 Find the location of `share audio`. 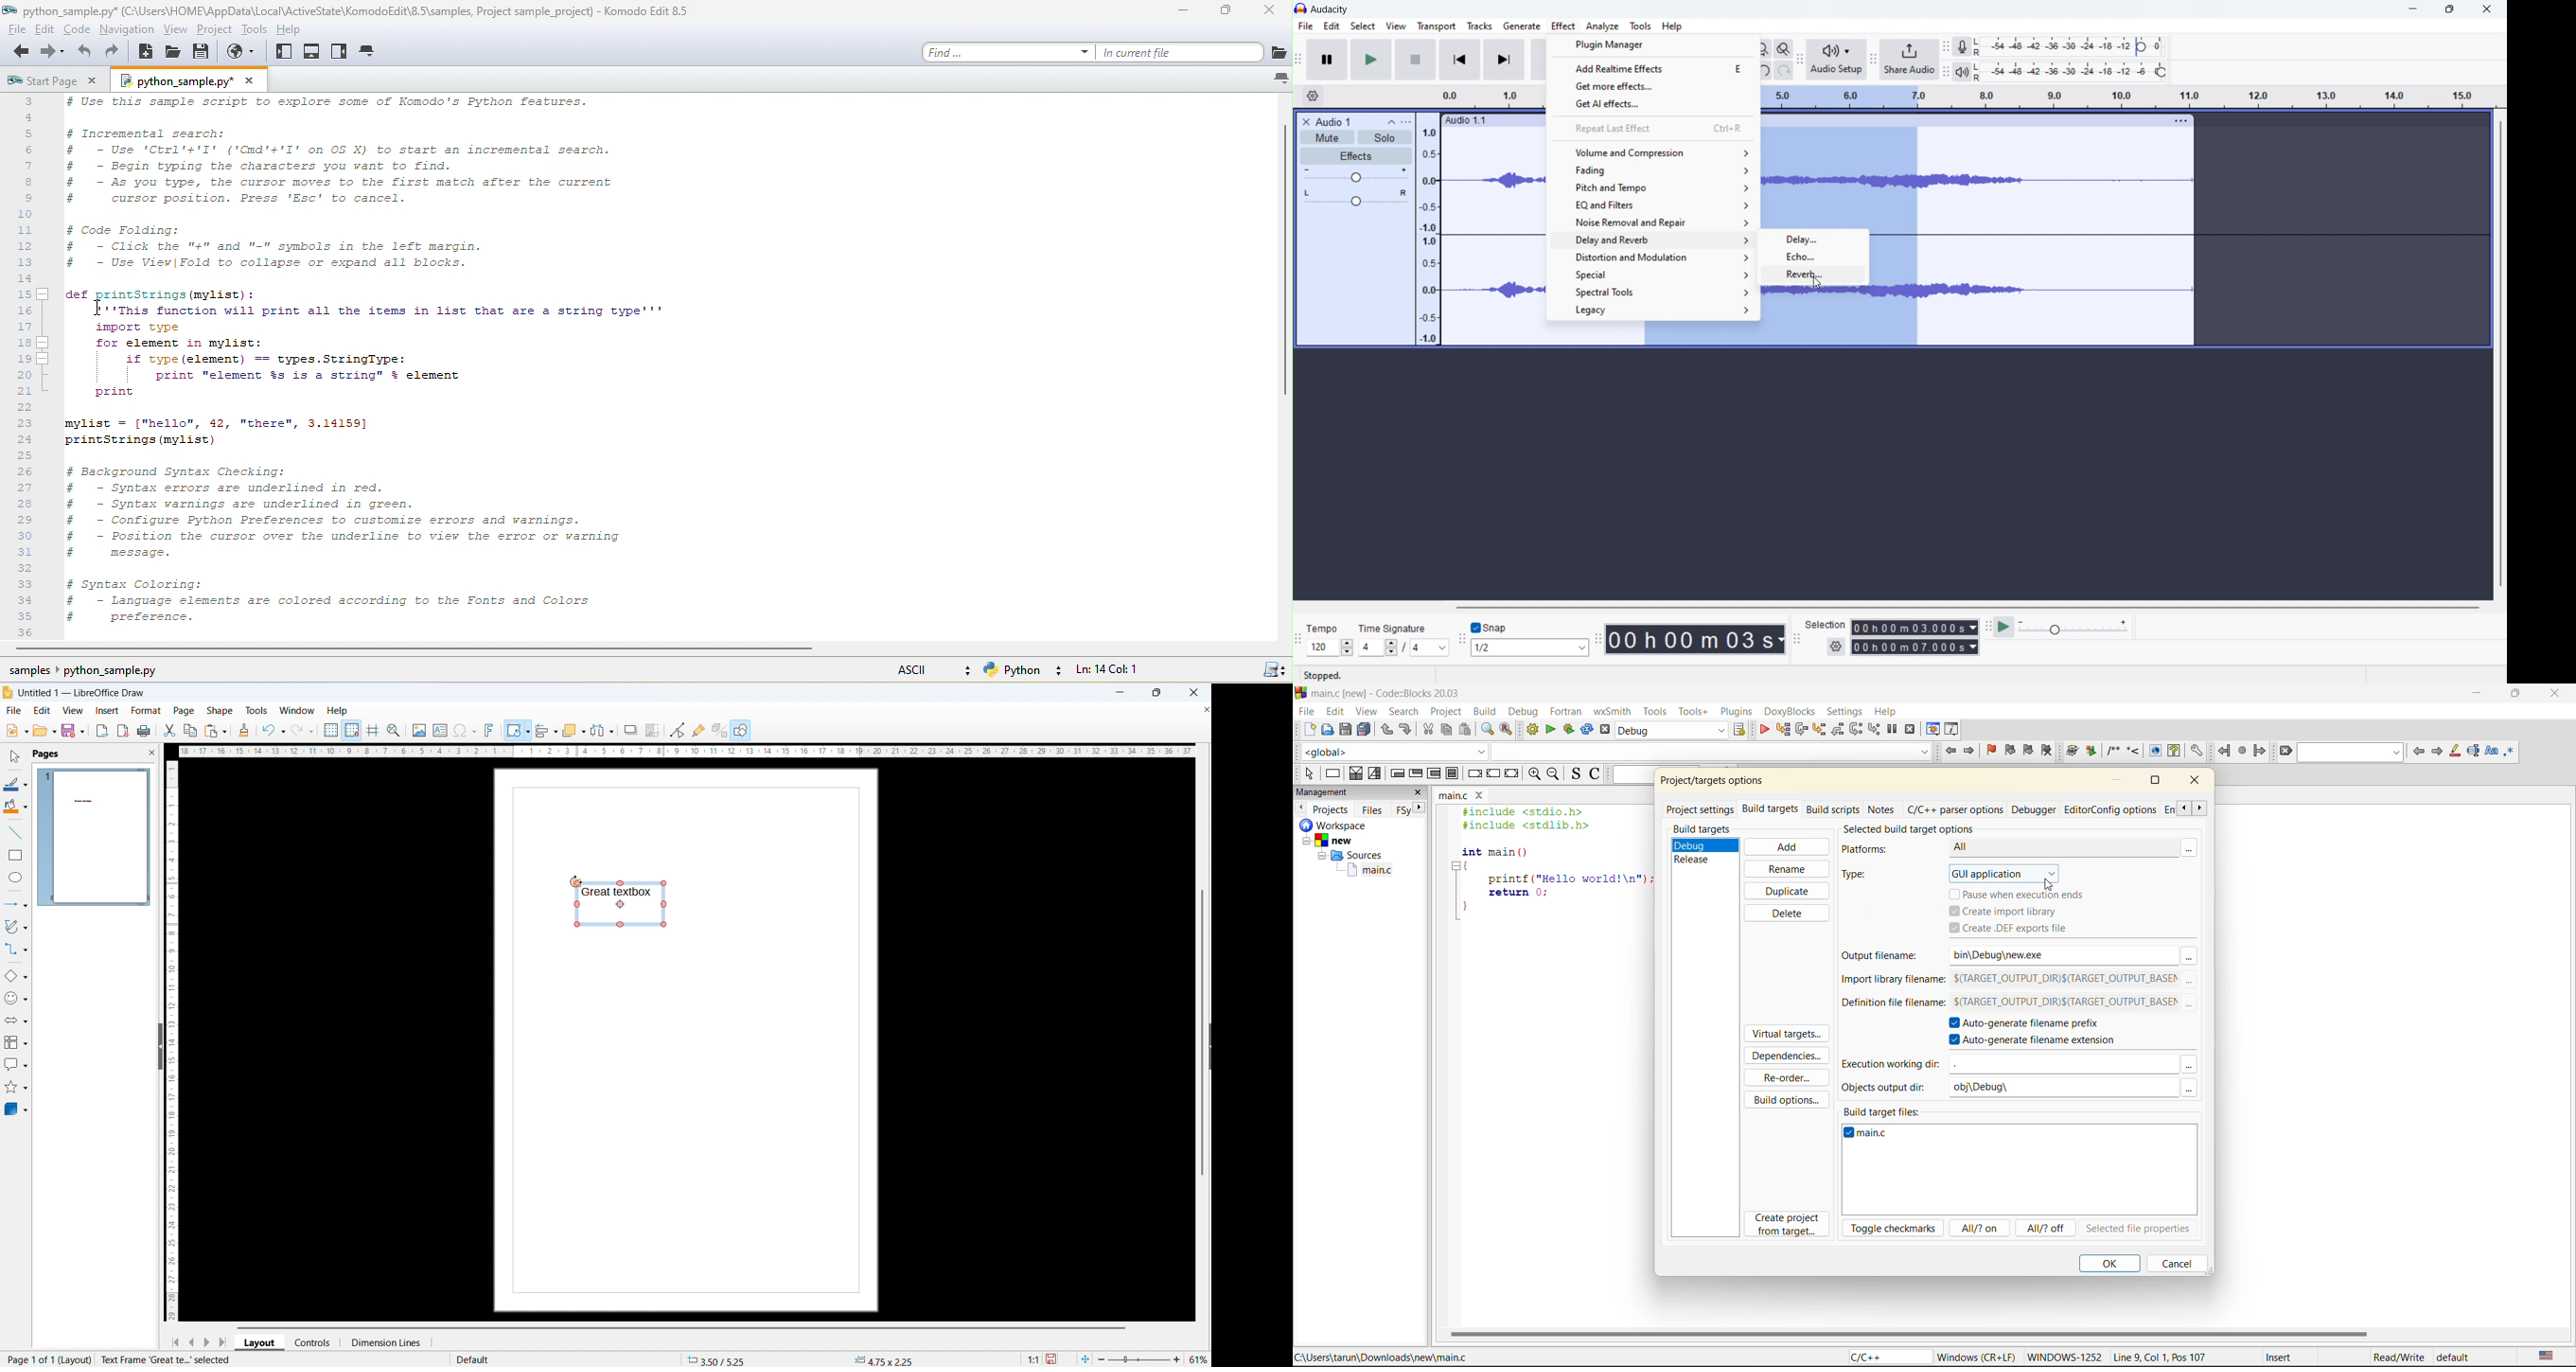

share audio is located at coordinates (1910, 60).